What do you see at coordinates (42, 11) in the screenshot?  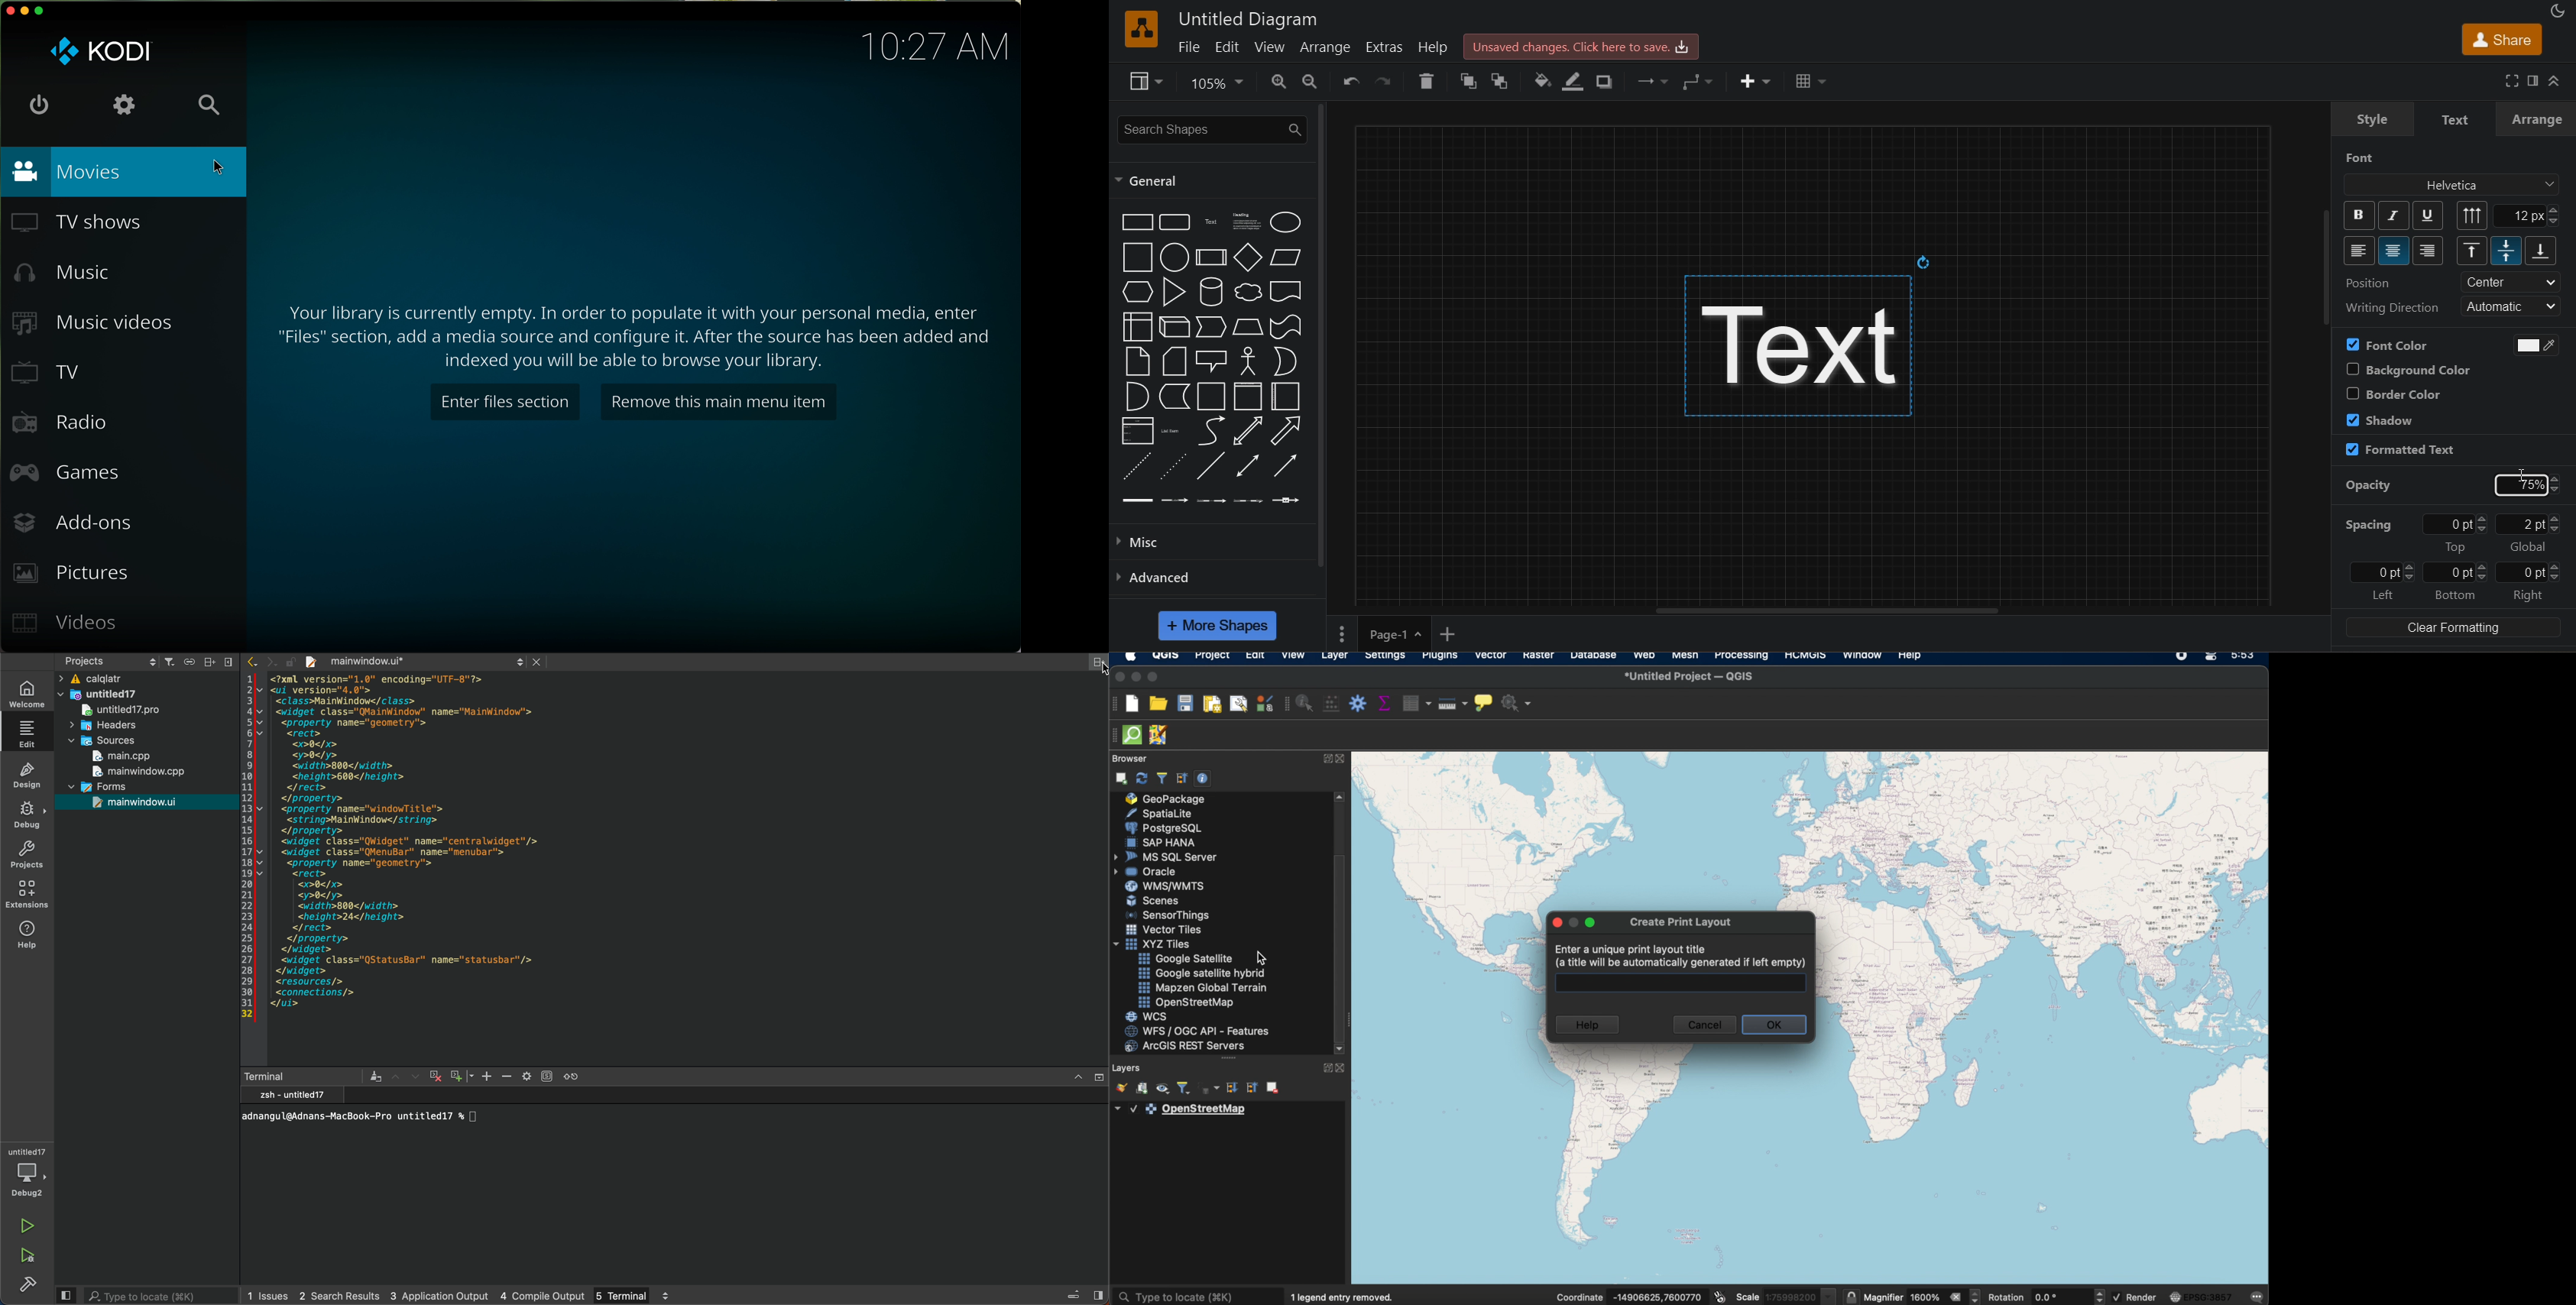 I see `maximise` at bounding box center [42, 11].